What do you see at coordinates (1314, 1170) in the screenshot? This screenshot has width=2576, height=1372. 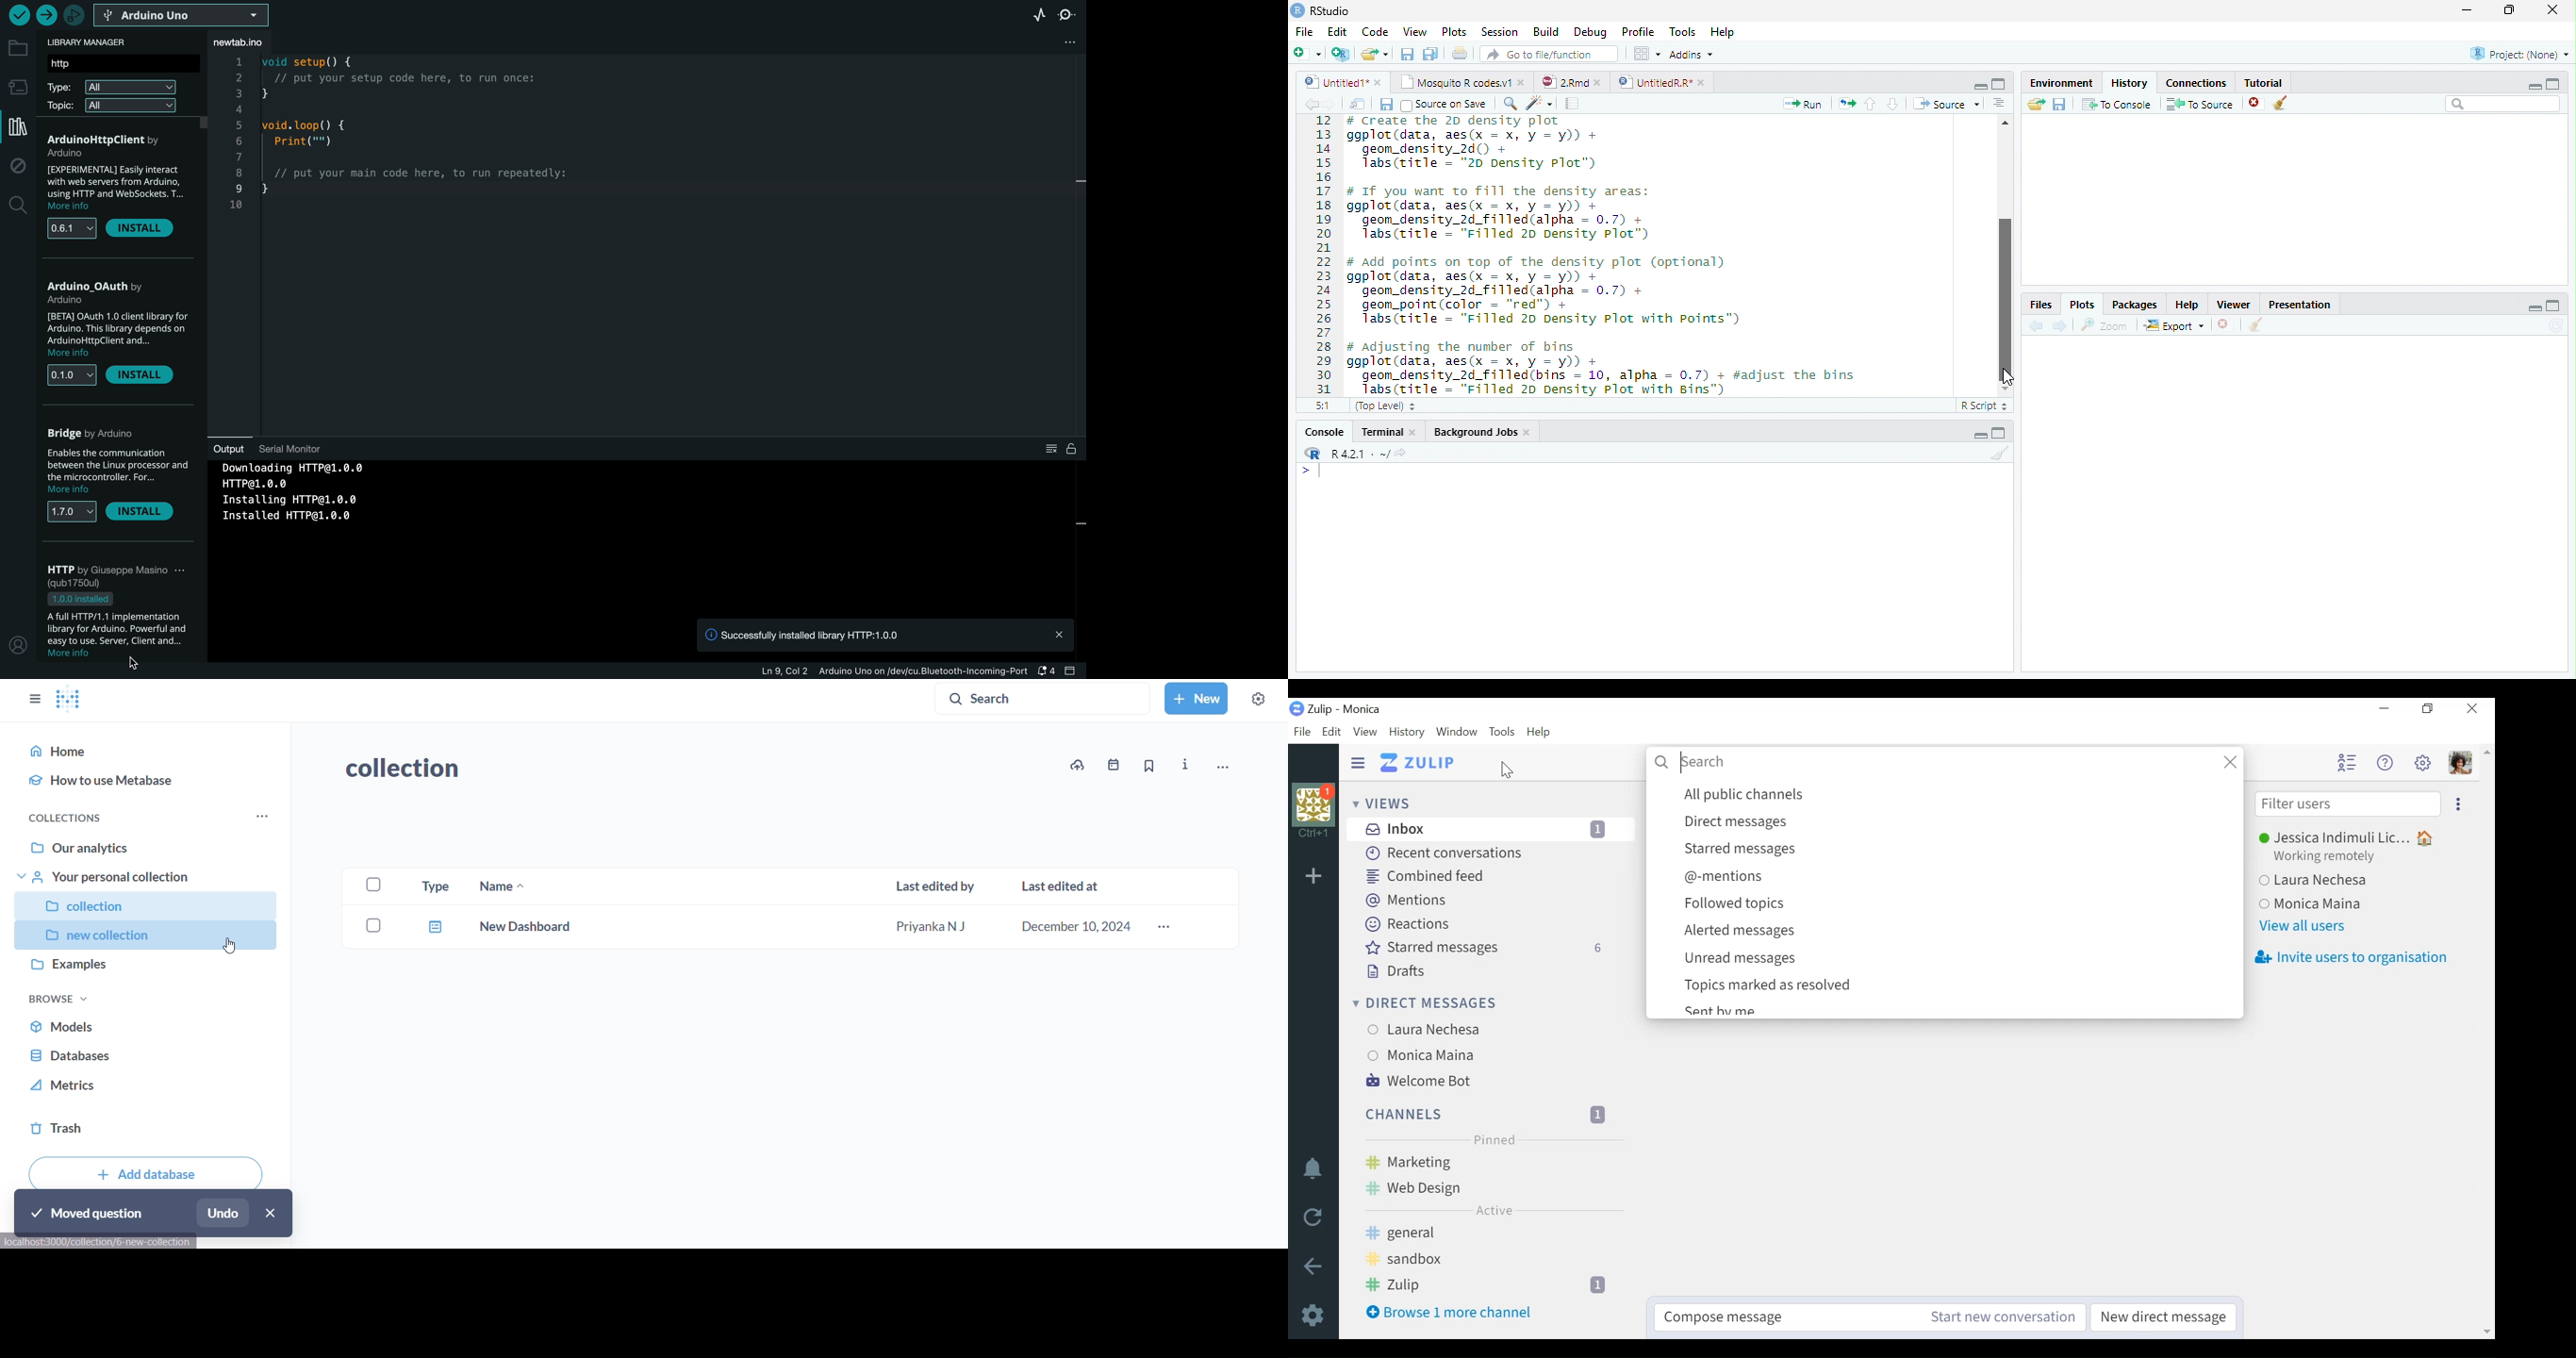 I see `notifications` at bounding box center [1314, 1170].